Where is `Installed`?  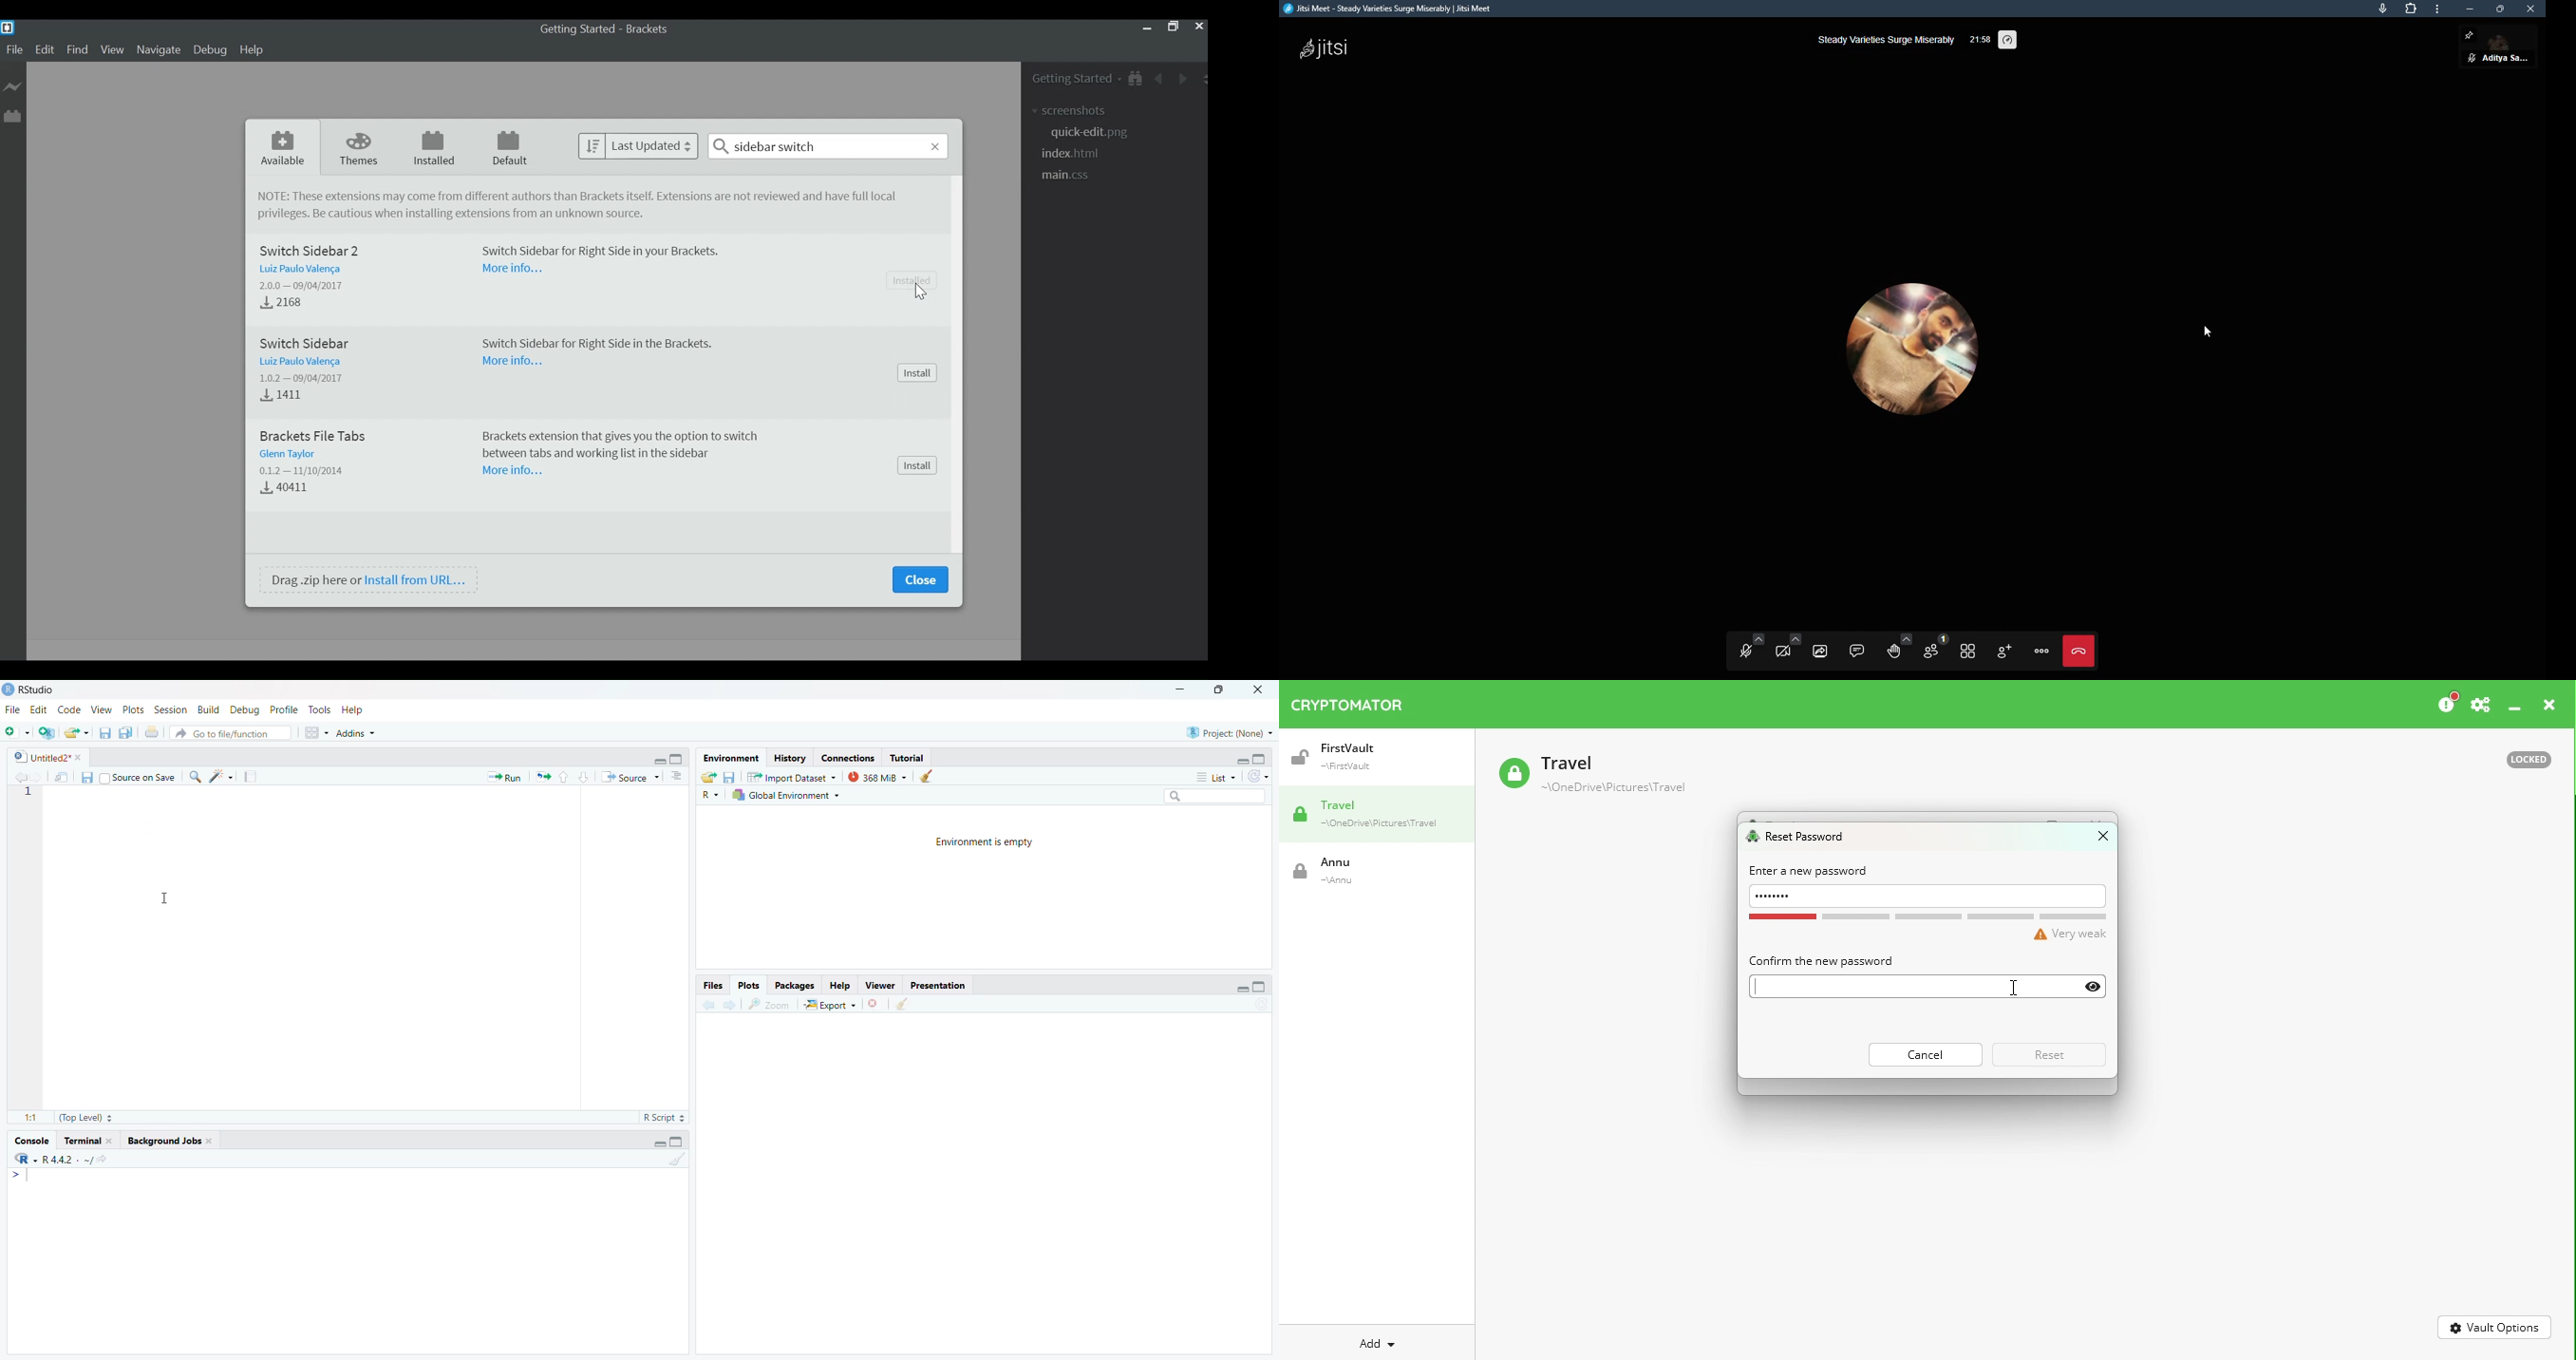
Installed is located at coordinates (432, 147).